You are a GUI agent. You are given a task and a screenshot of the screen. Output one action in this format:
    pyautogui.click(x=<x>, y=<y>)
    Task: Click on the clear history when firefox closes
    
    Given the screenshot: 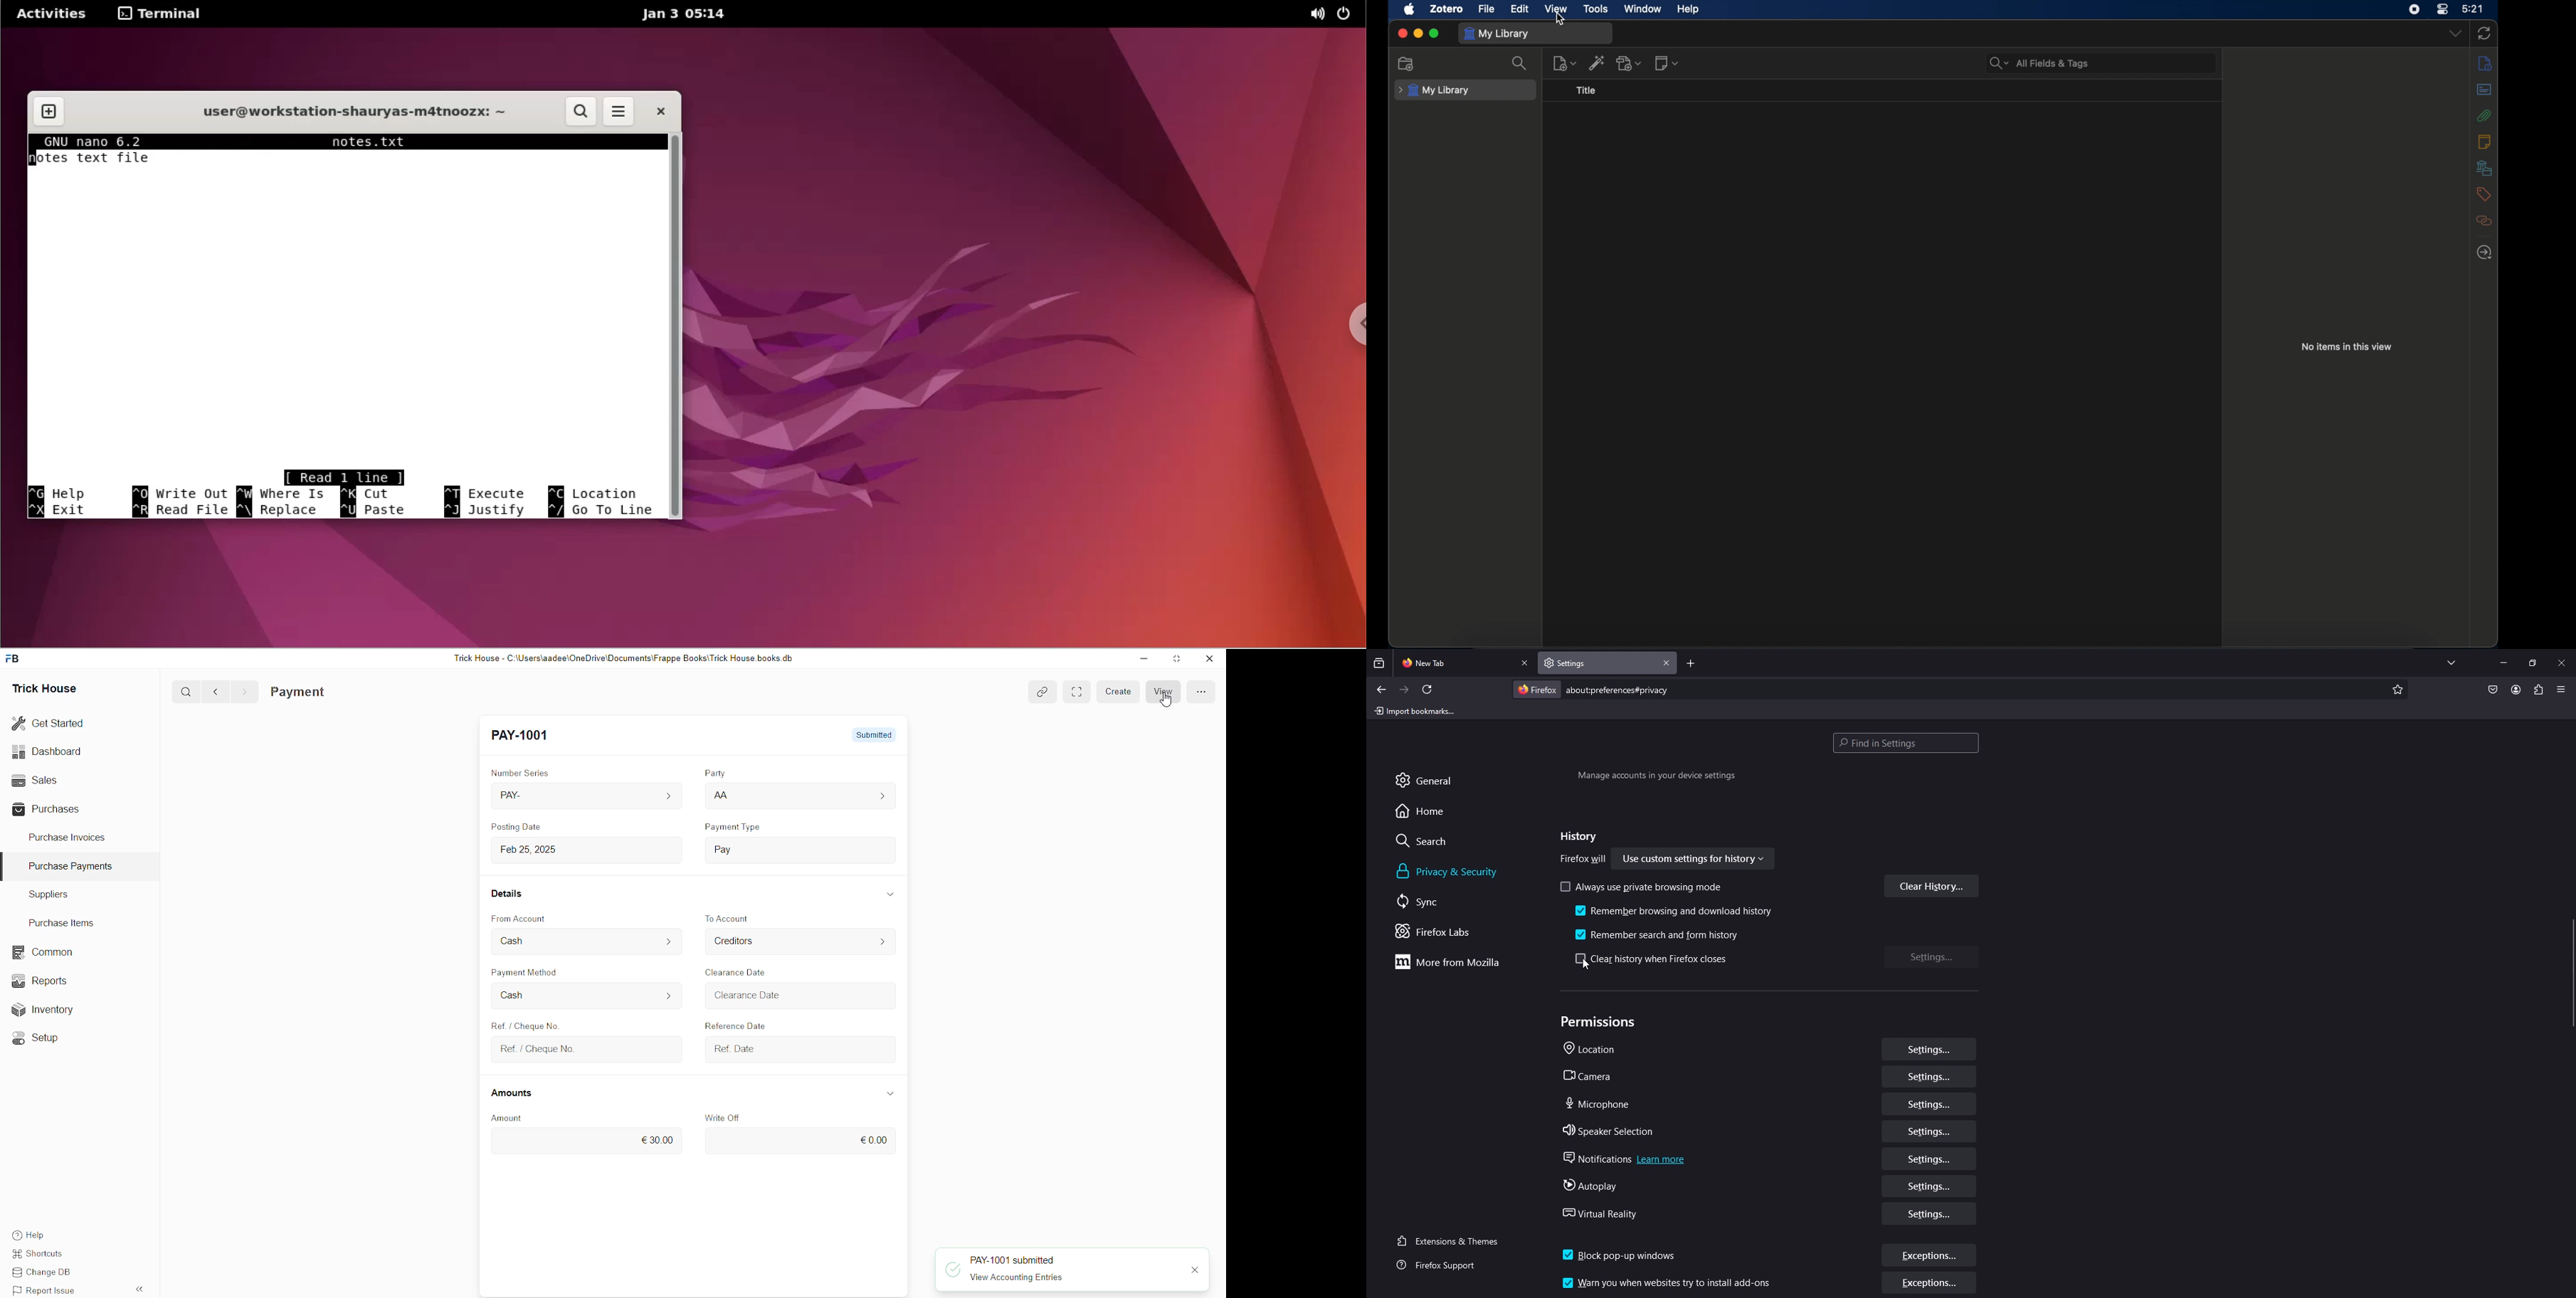 What is the action you would take?
    pyautogui.click(x=1655, y=960)
    